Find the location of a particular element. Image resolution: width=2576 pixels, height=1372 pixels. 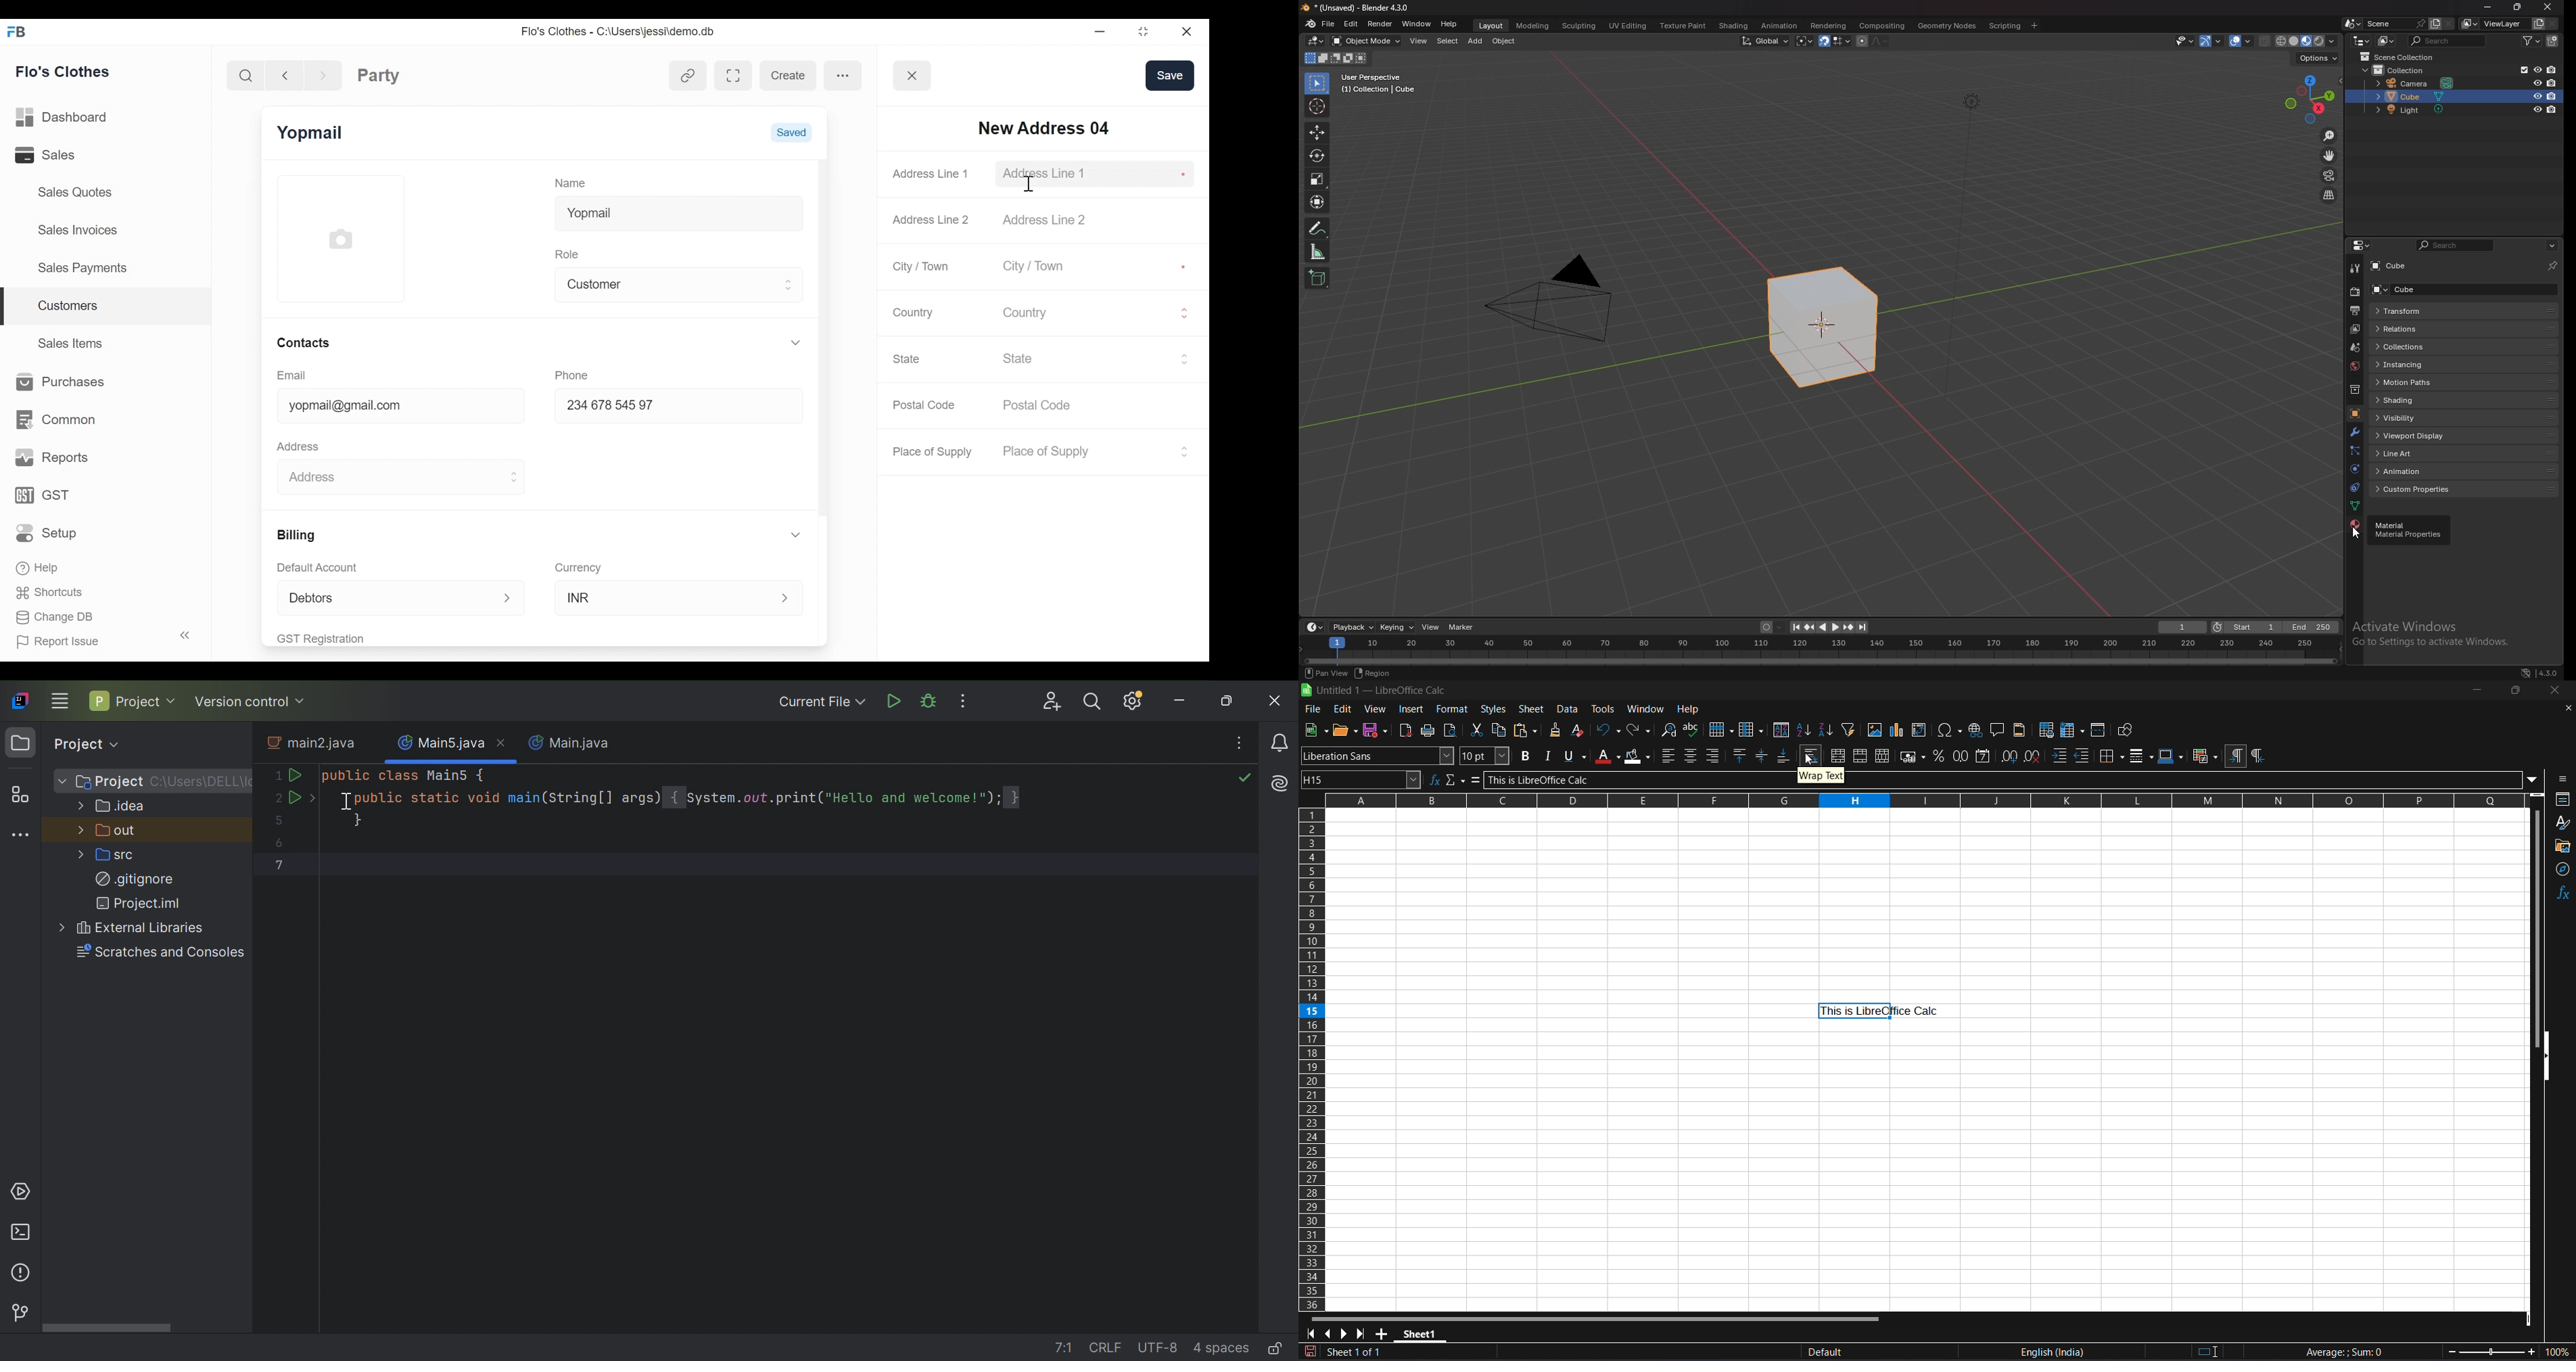

Customer is located at coordinates (670, 283).